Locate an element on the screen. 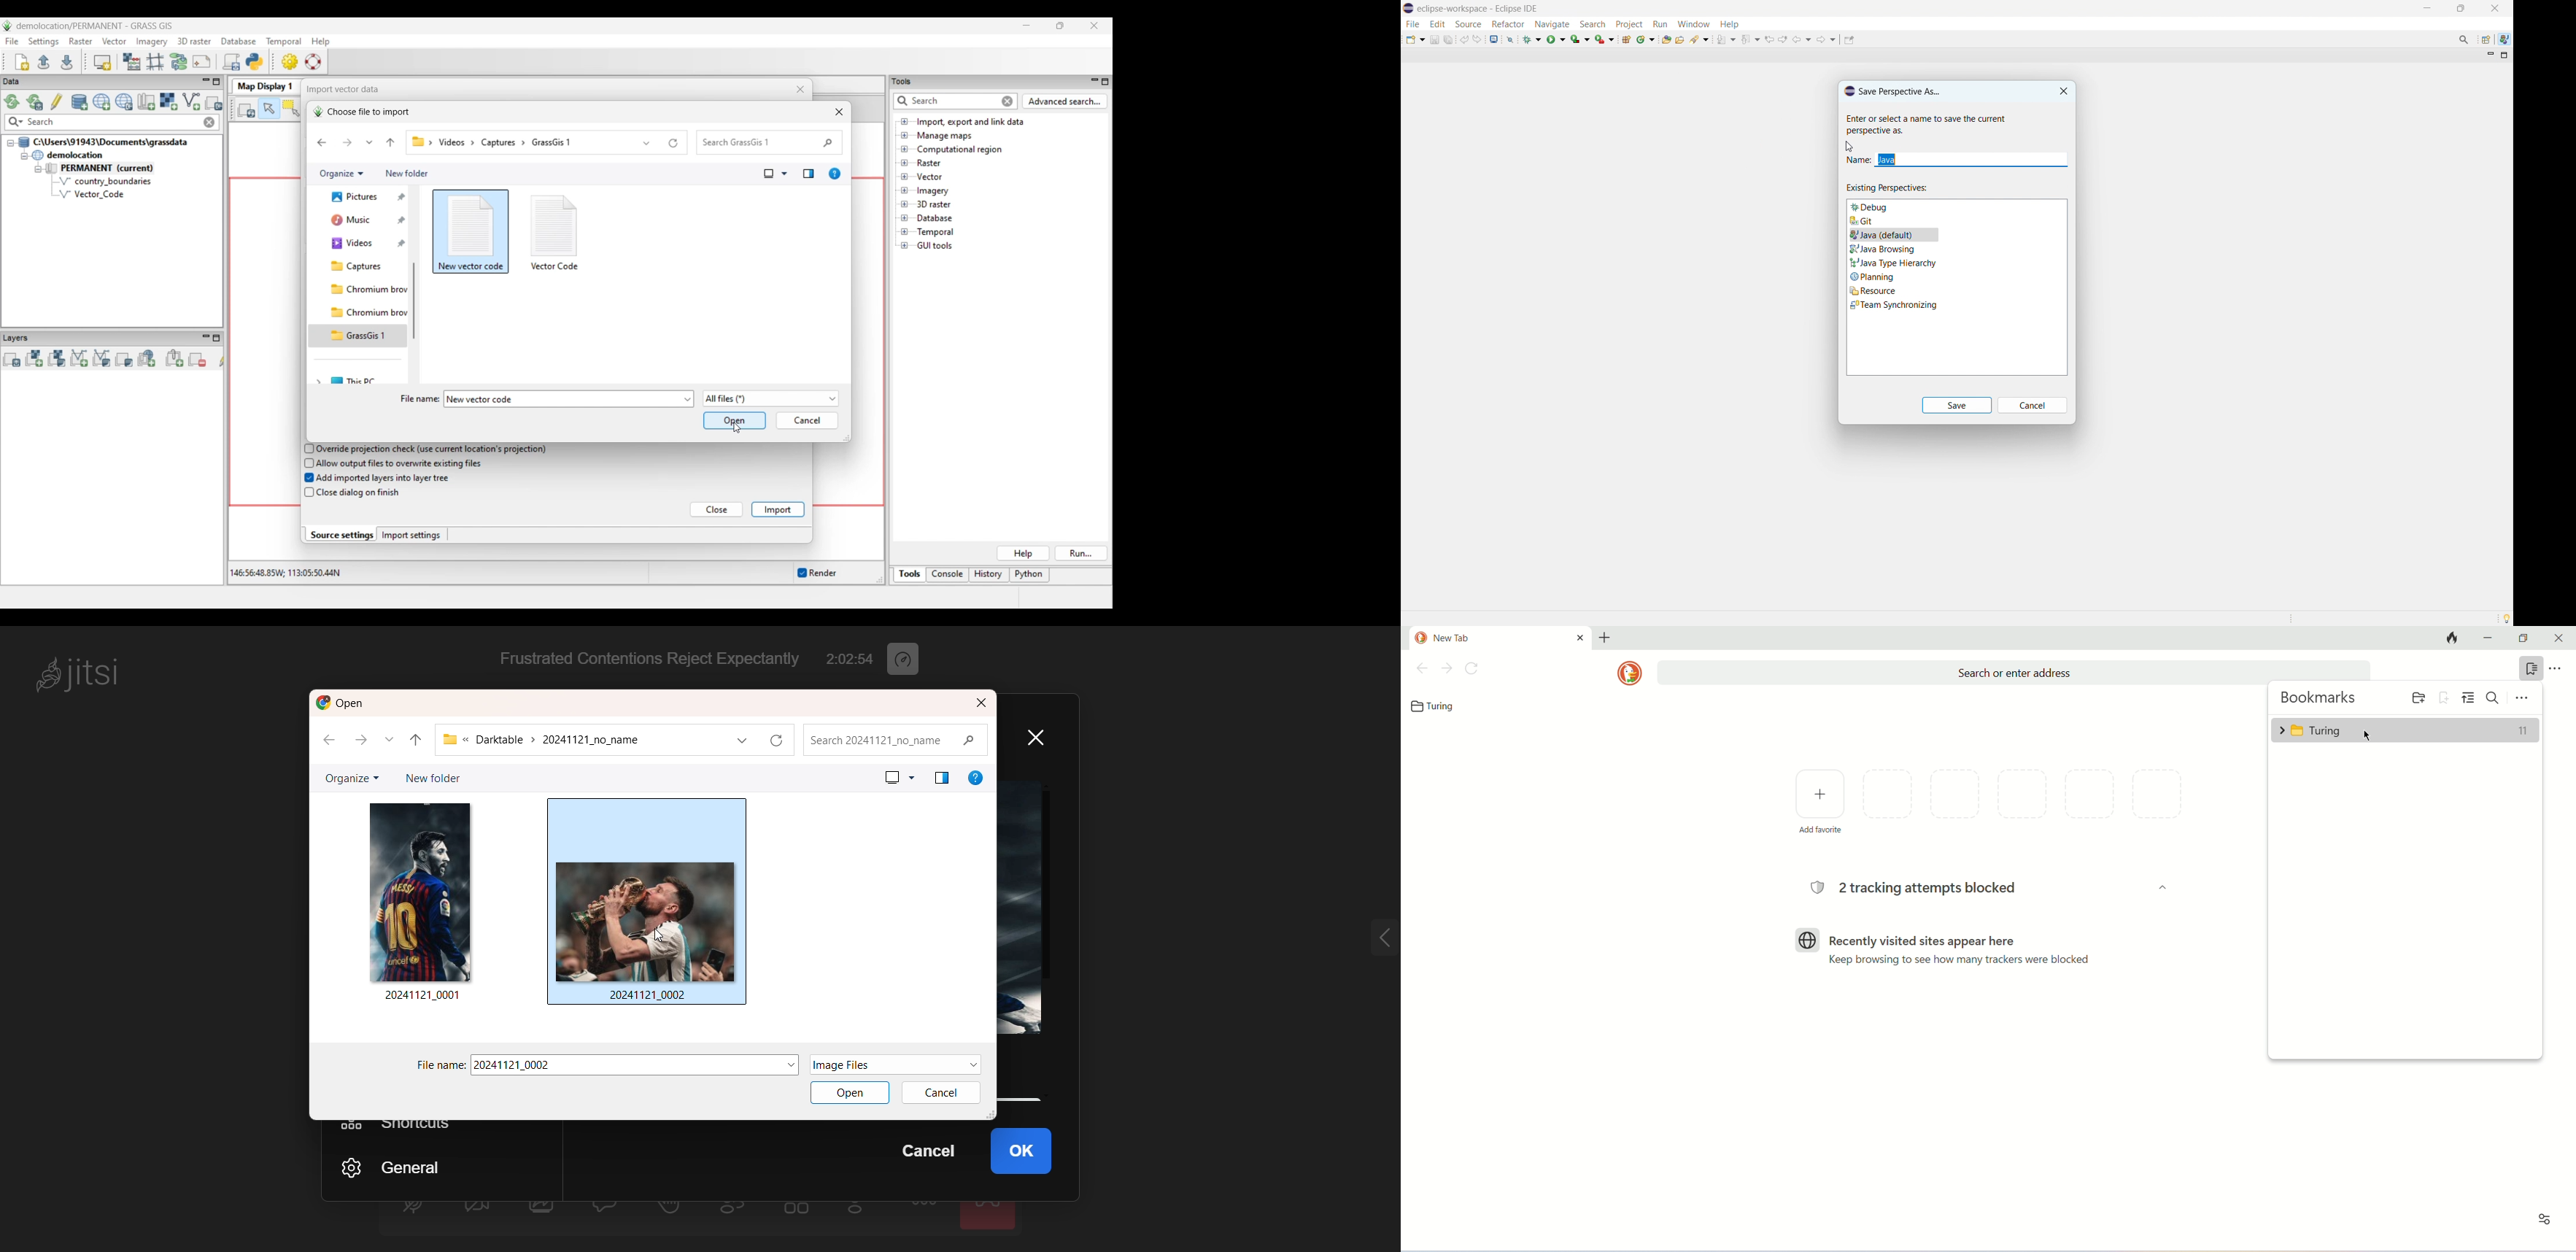 The height and width of the screenshot is (1260, 2576). save is located at coordinates (1957, 405).